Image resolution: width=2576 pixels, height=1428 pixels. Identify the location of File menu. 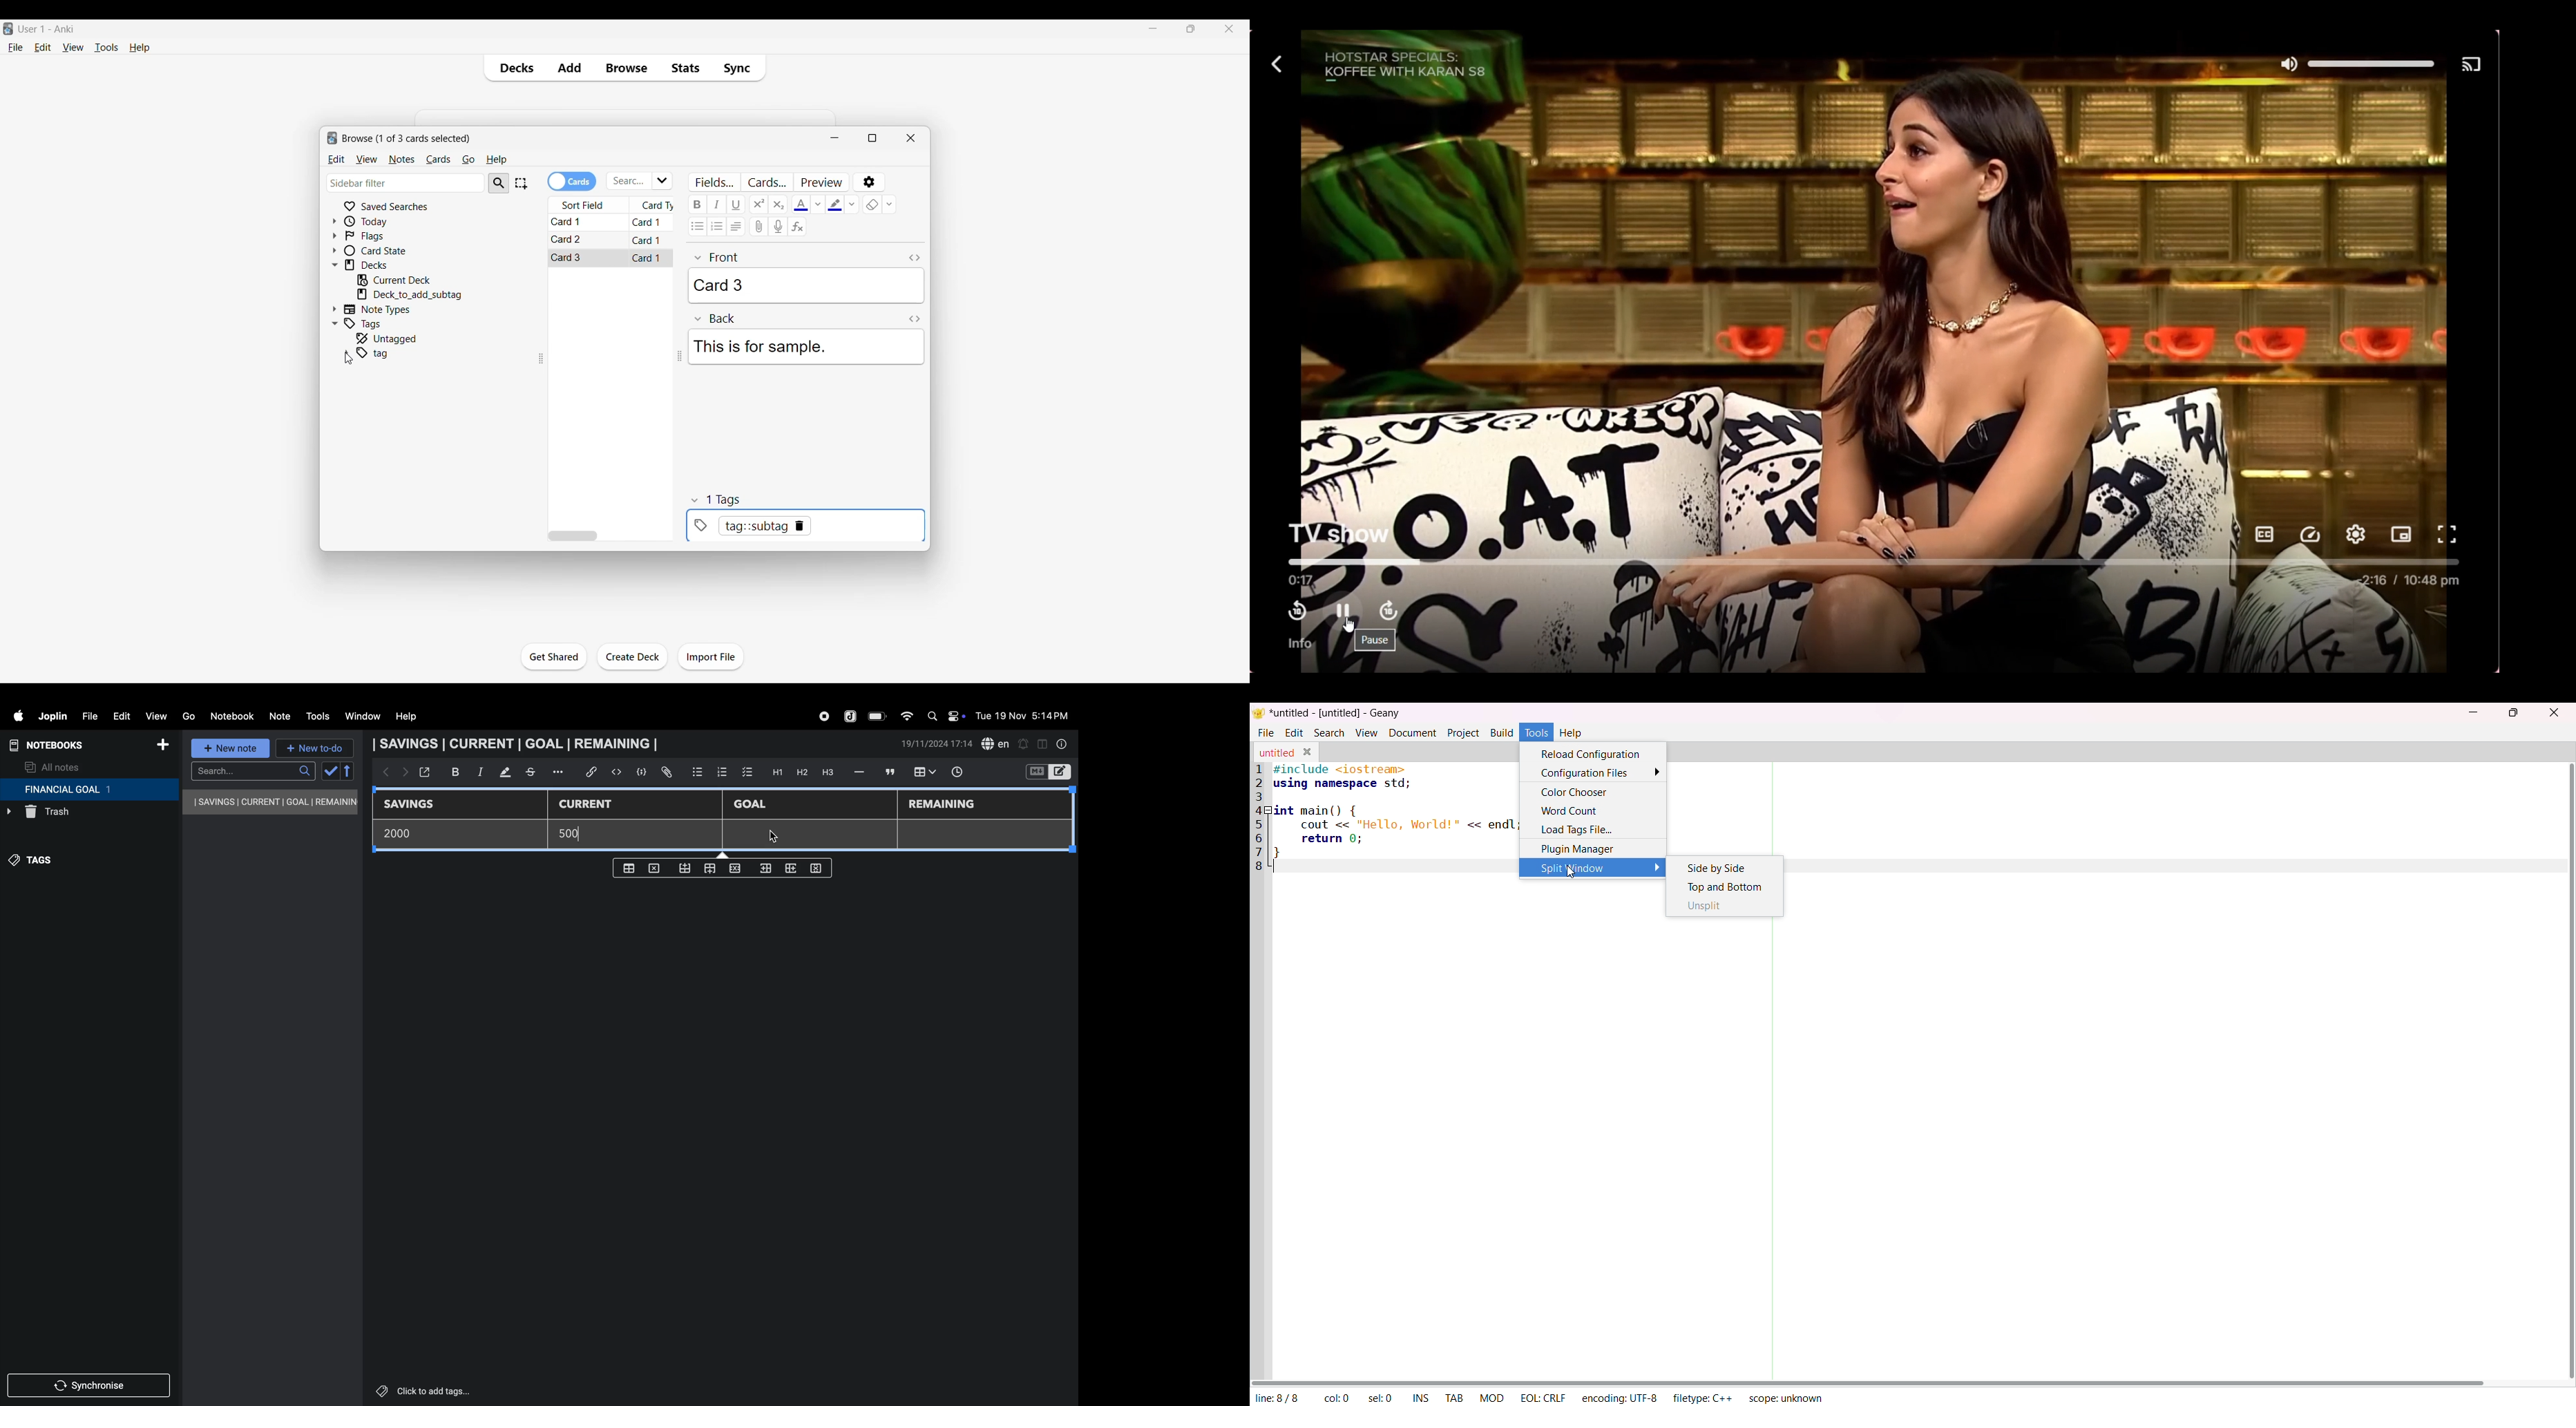
(16, 48).